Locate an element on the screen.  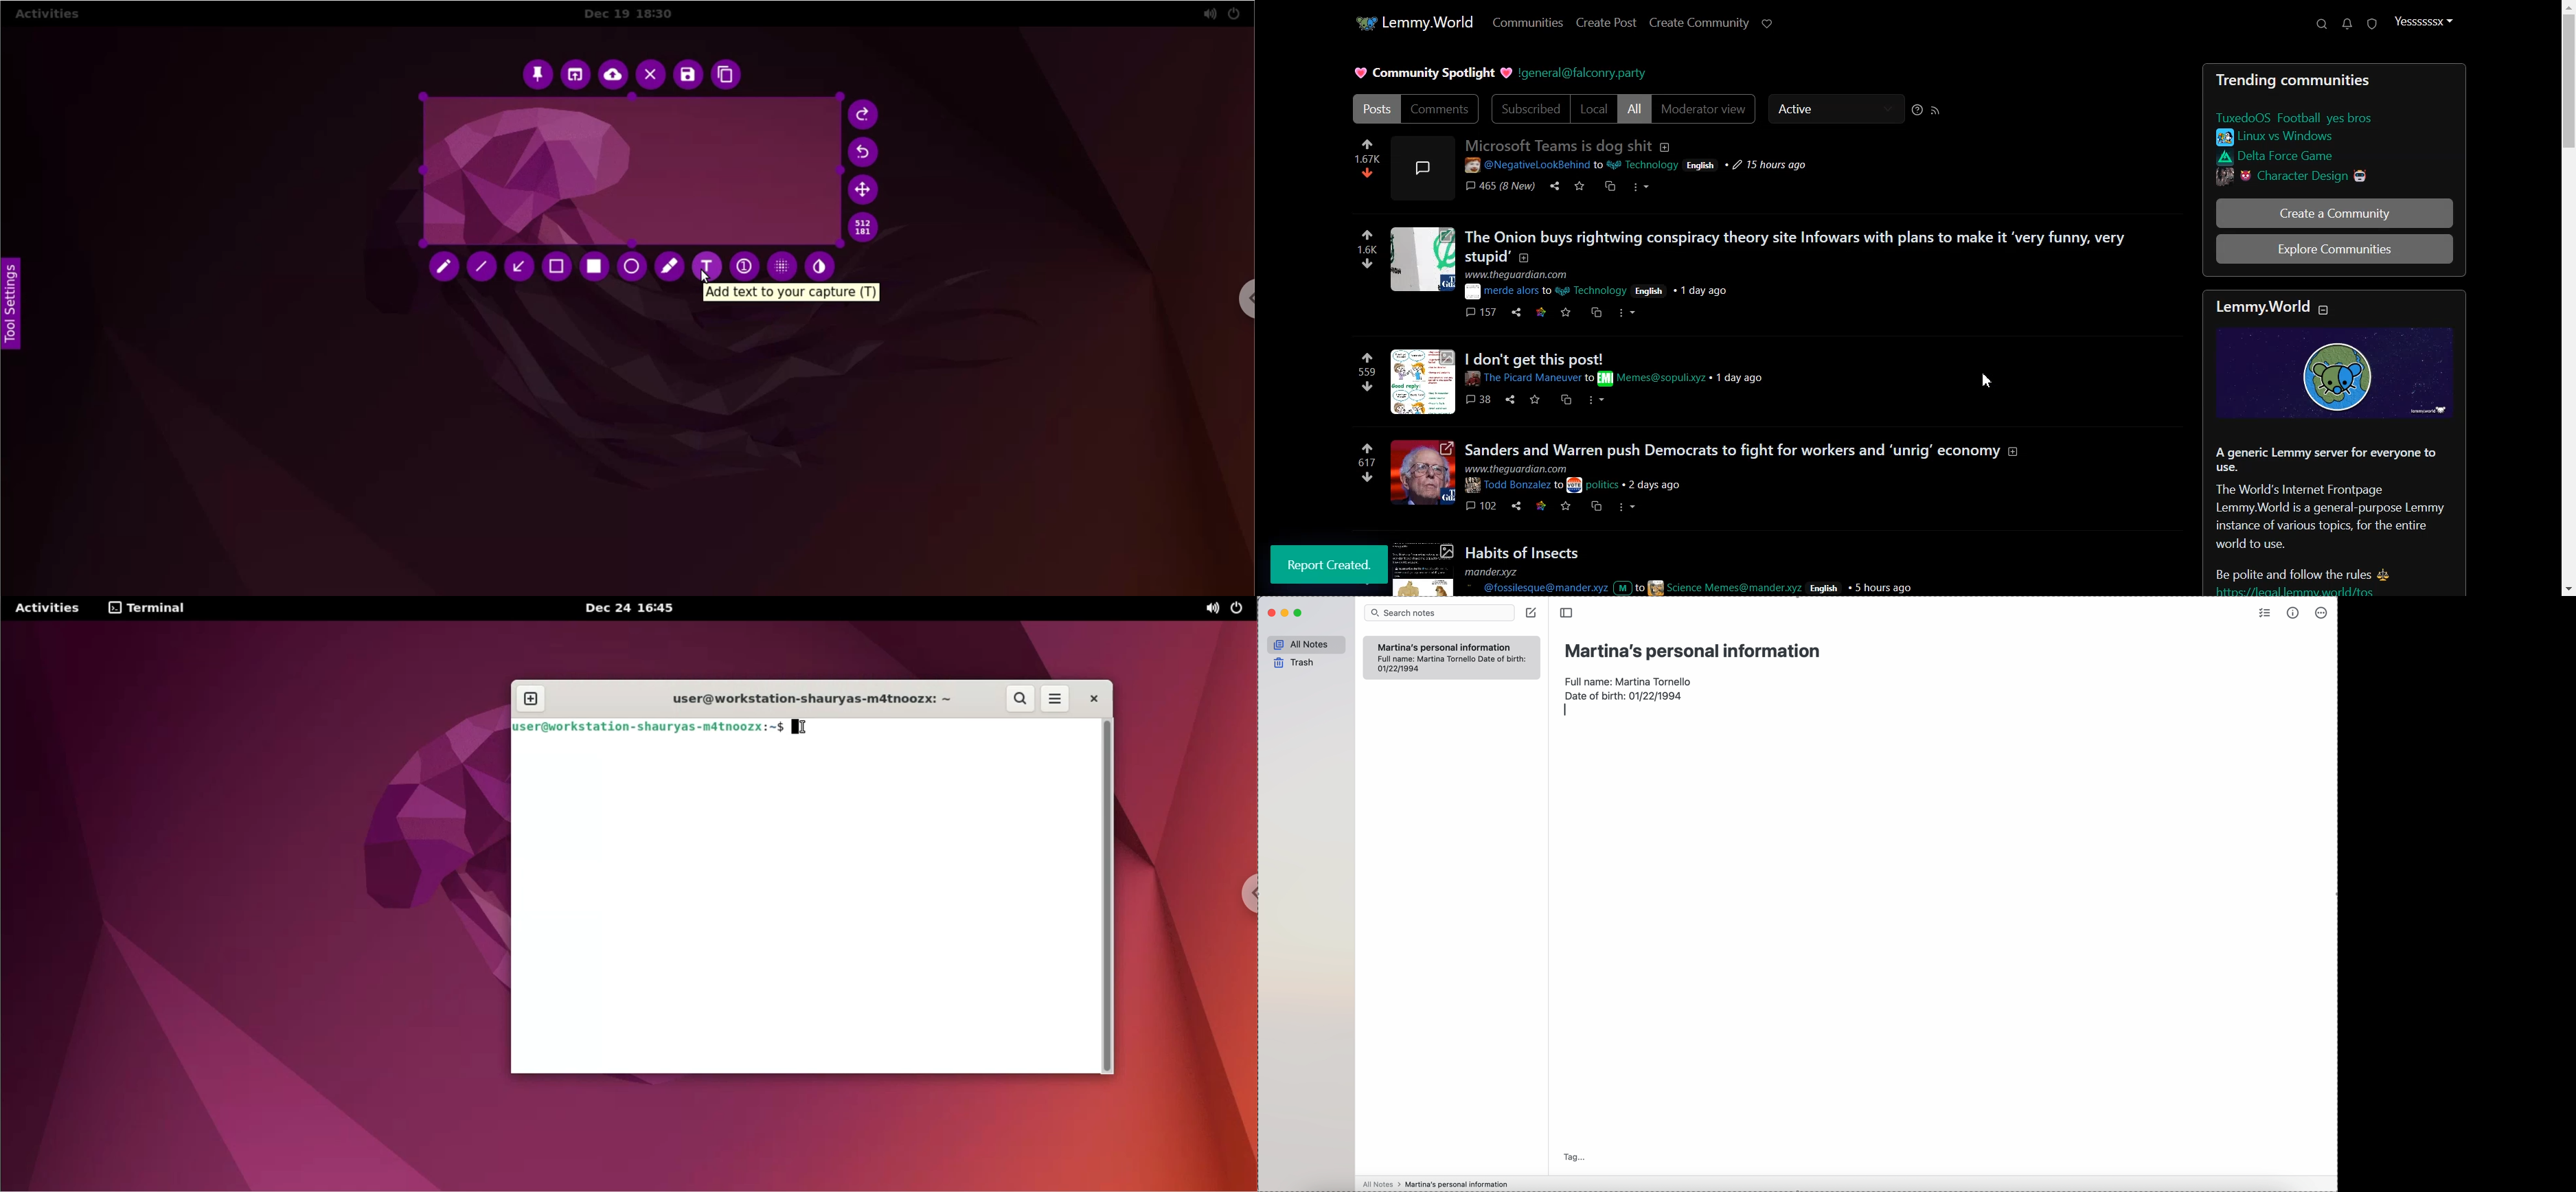
numbers is located at coordinates (1368, 157).